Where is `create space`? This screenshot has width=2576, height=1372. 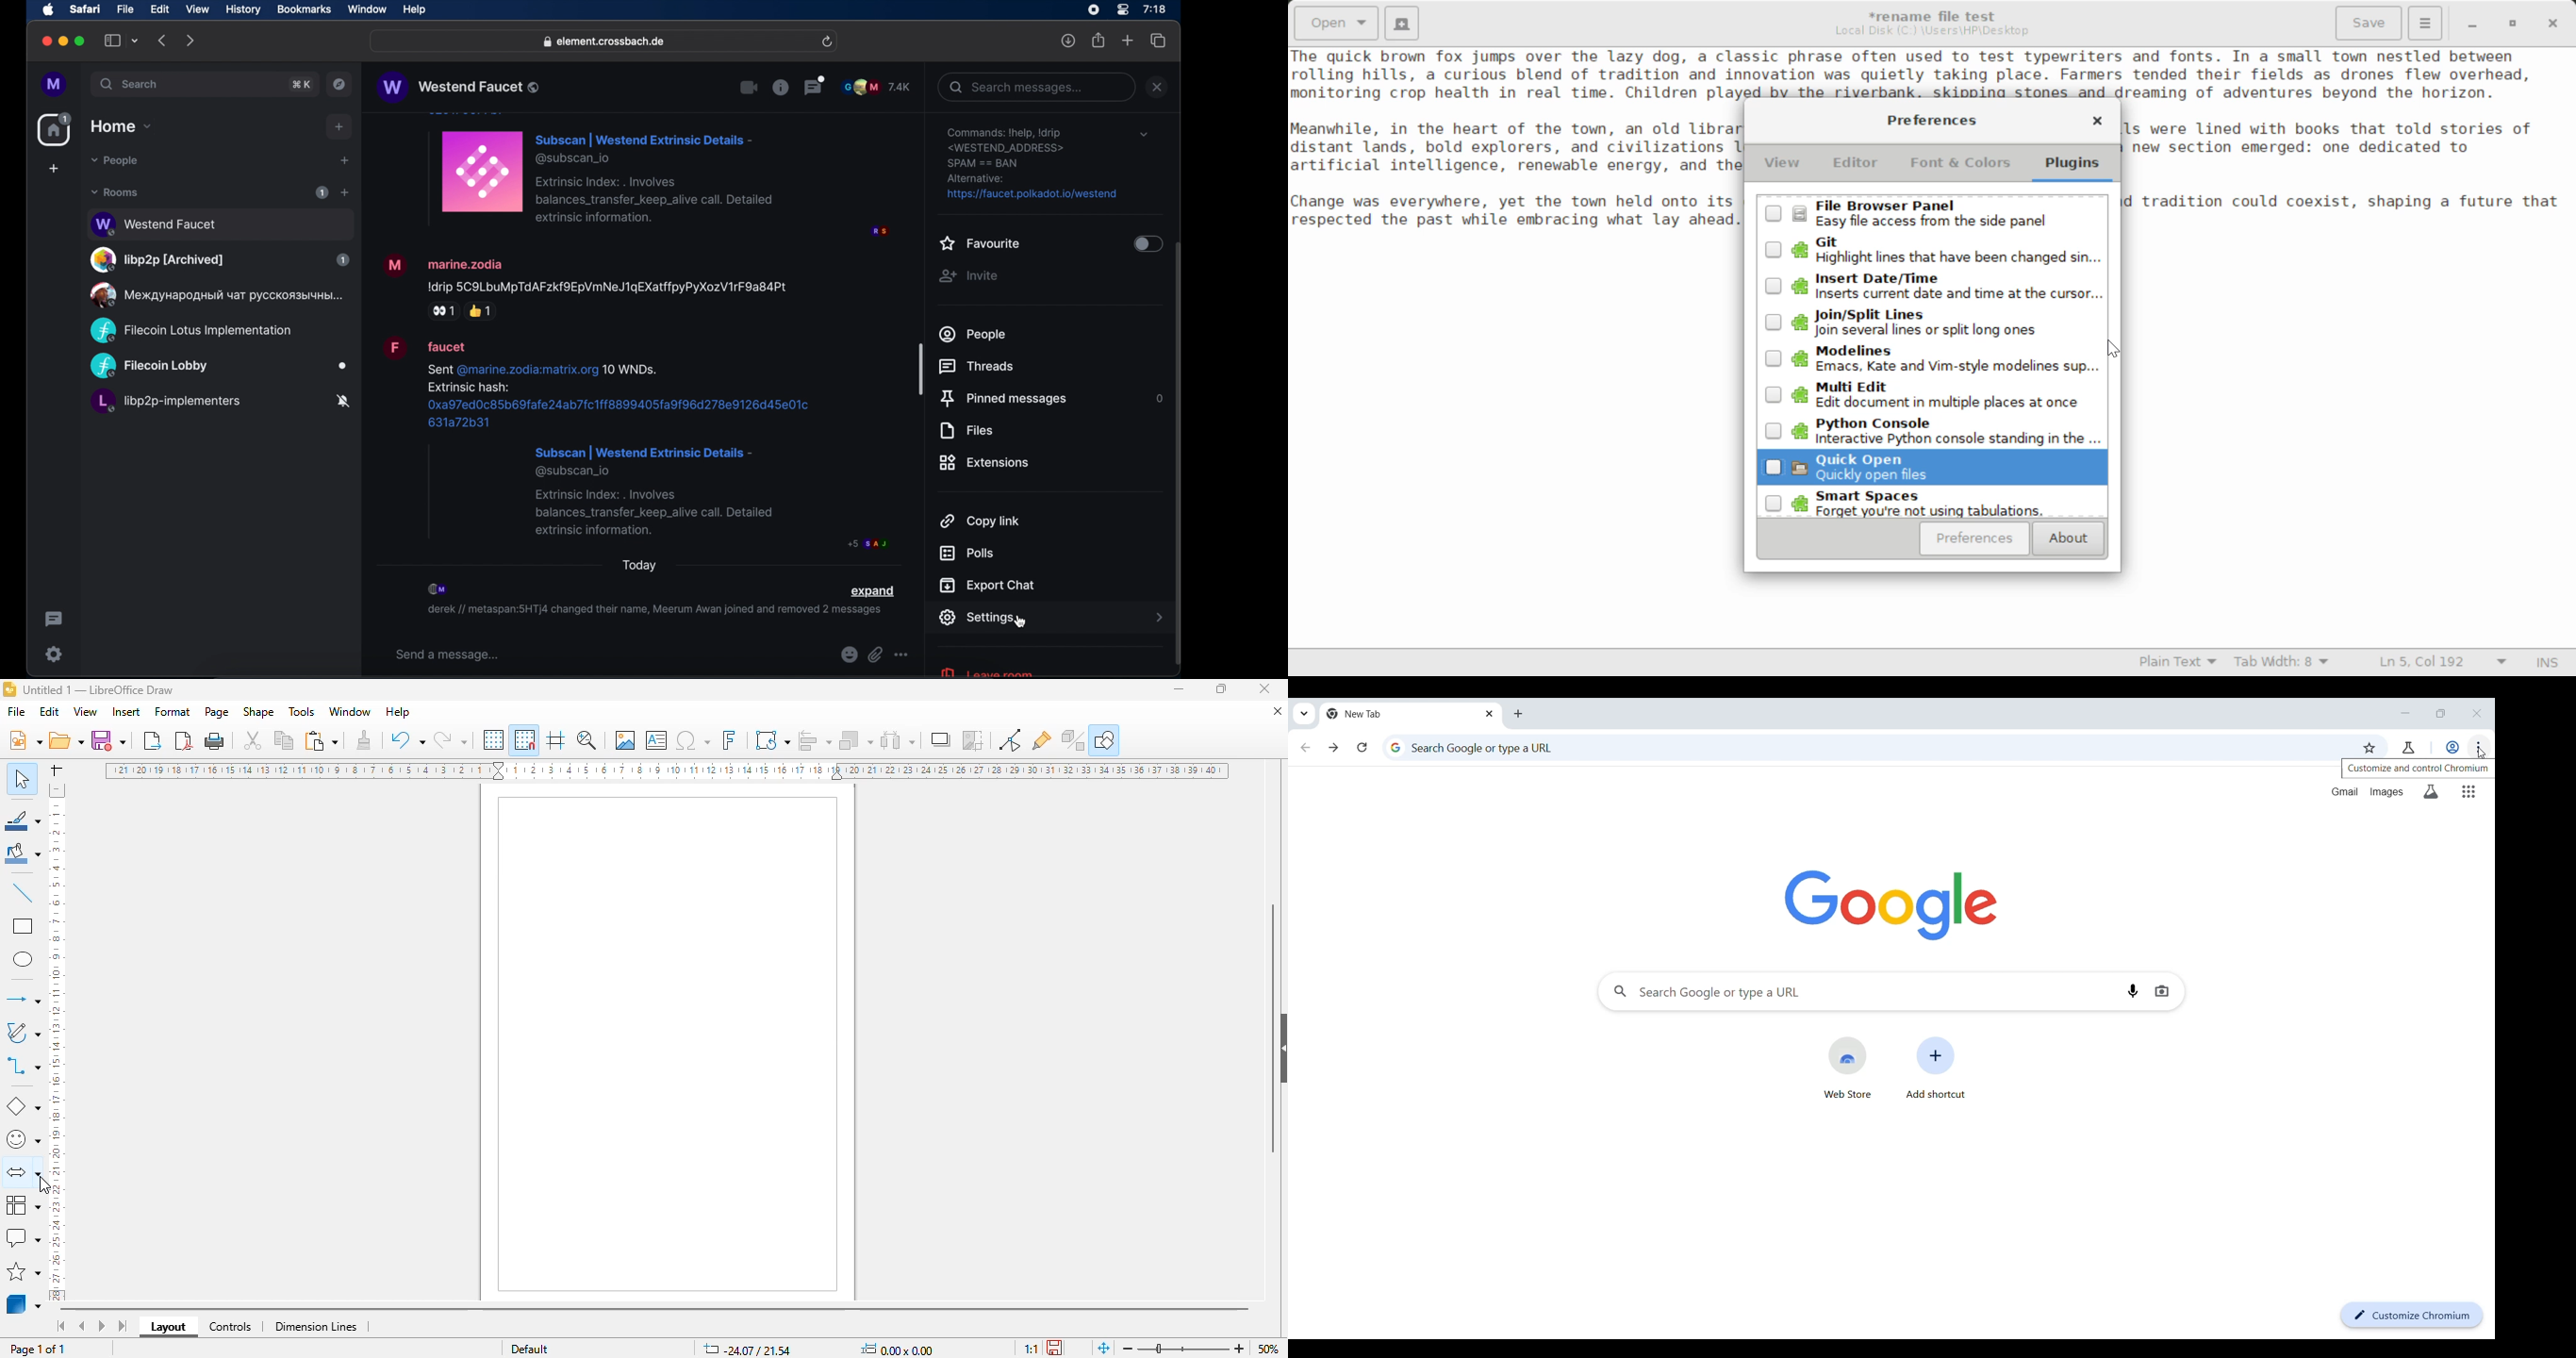 create space is located at coordinates (53, 168).